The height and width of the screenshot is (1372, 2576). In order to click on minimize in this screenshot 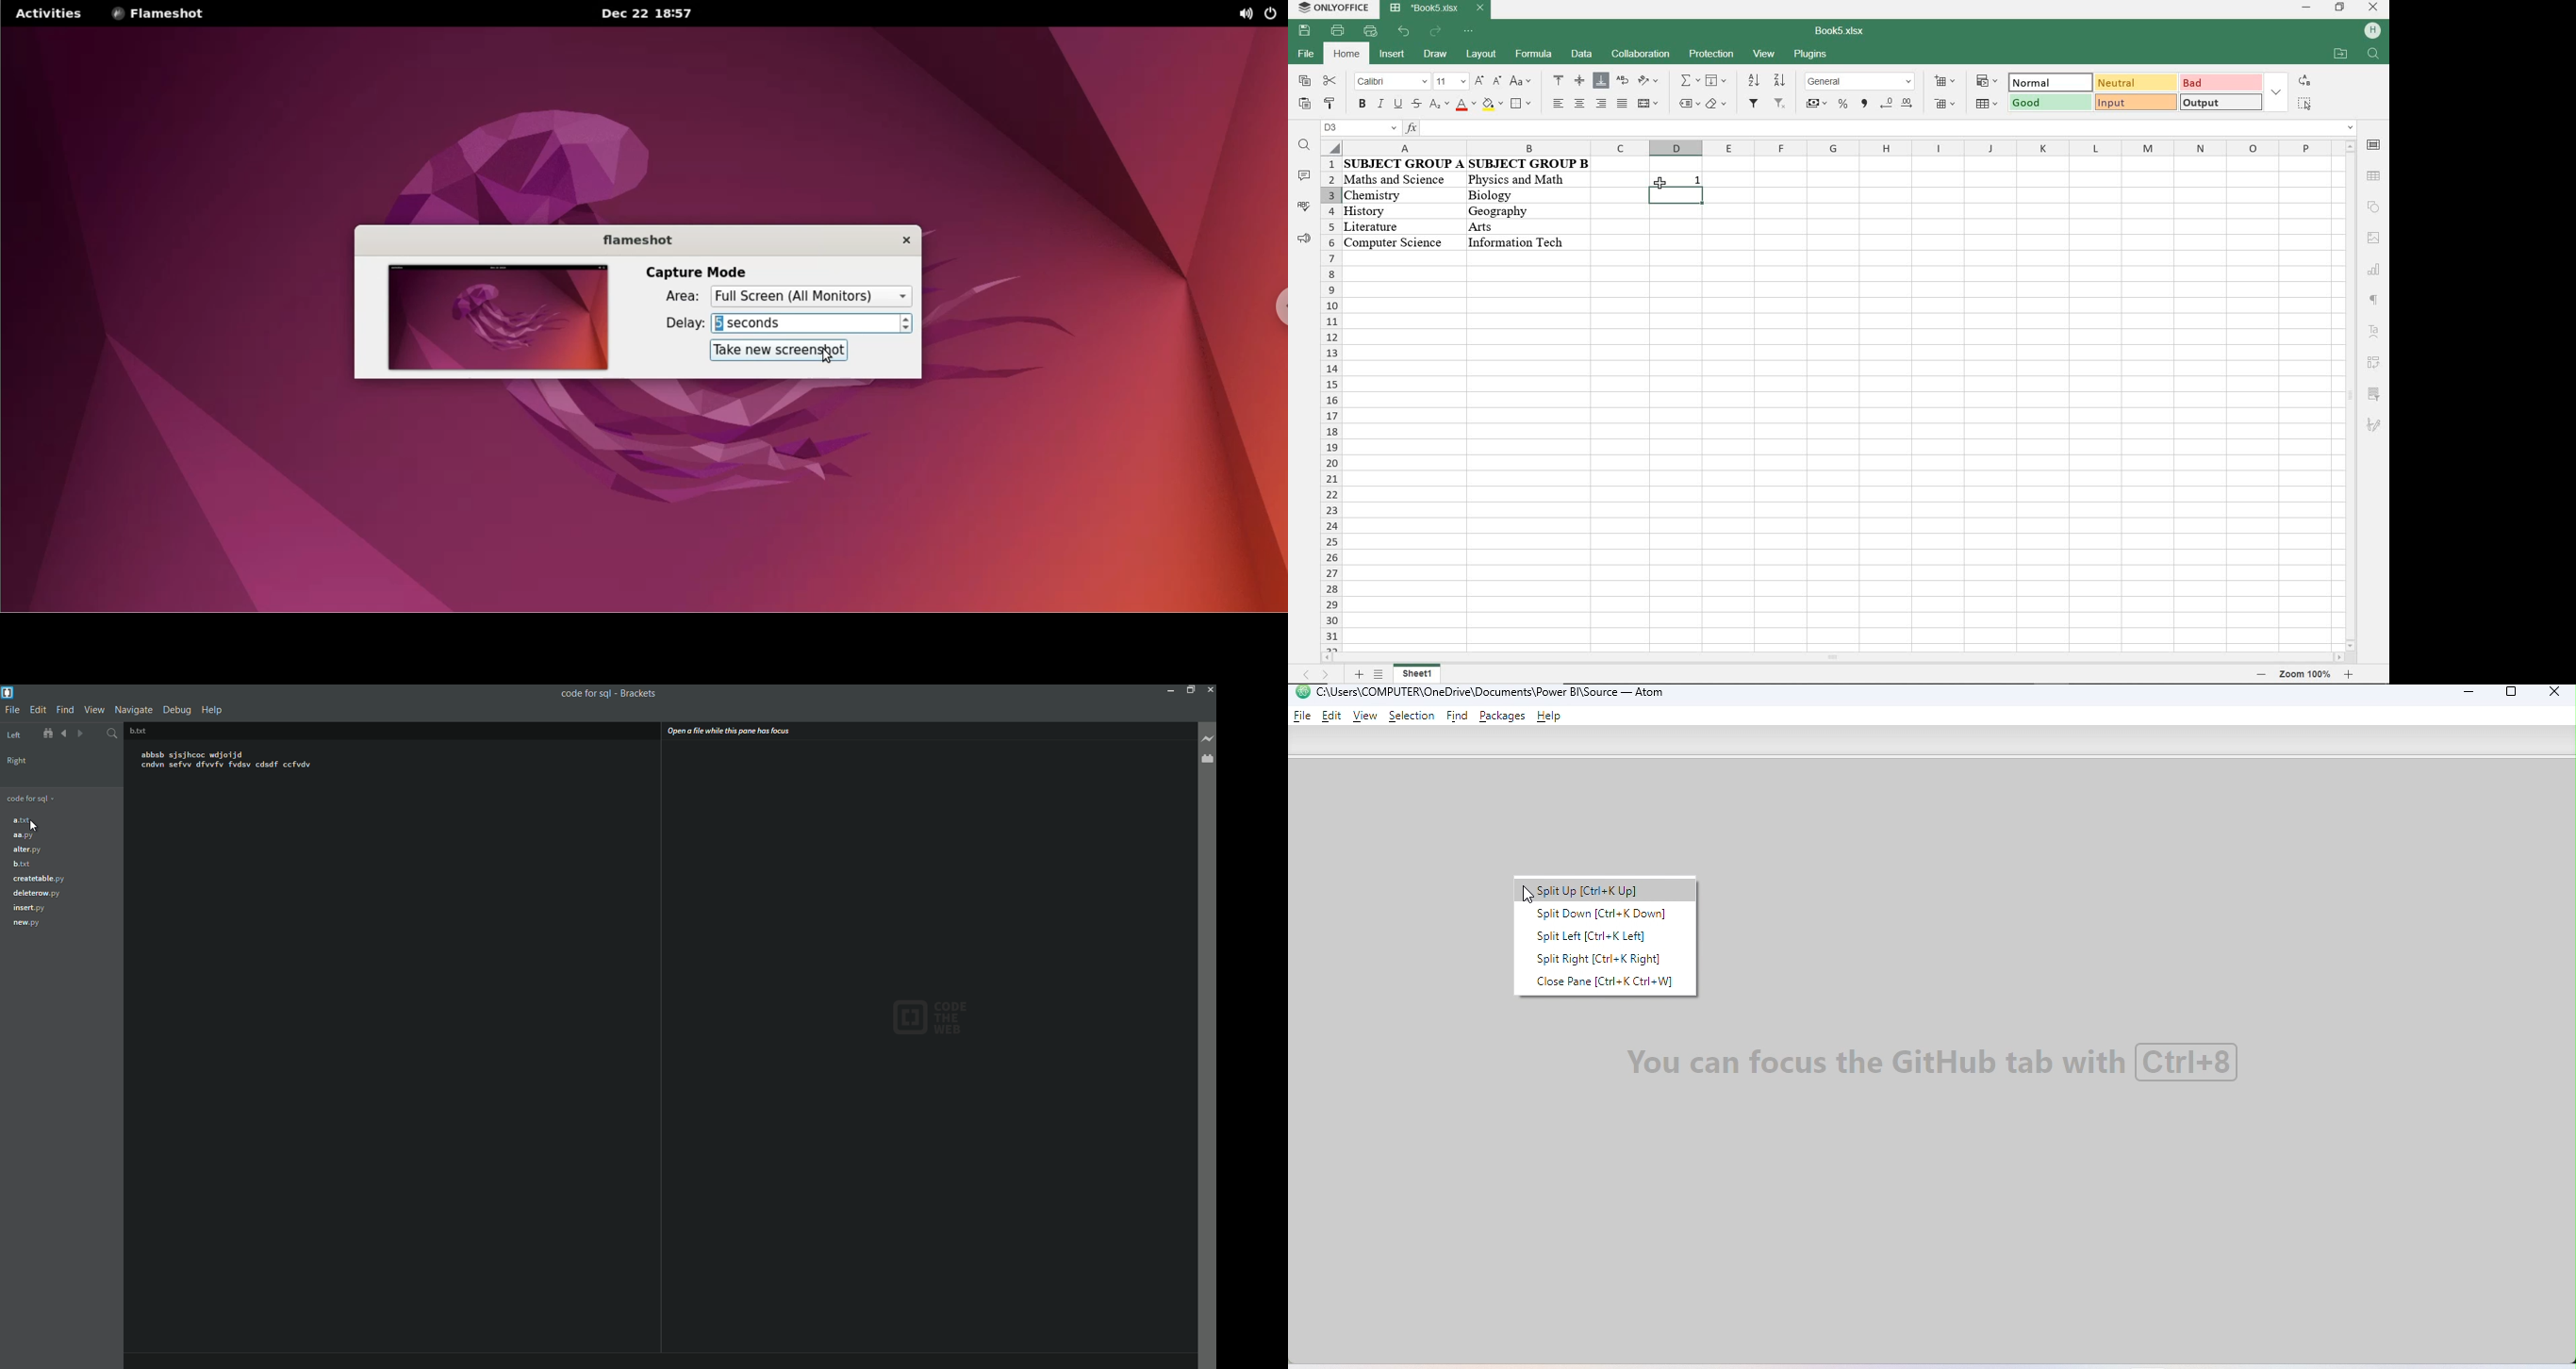, I will do `click(2305, 7)`.